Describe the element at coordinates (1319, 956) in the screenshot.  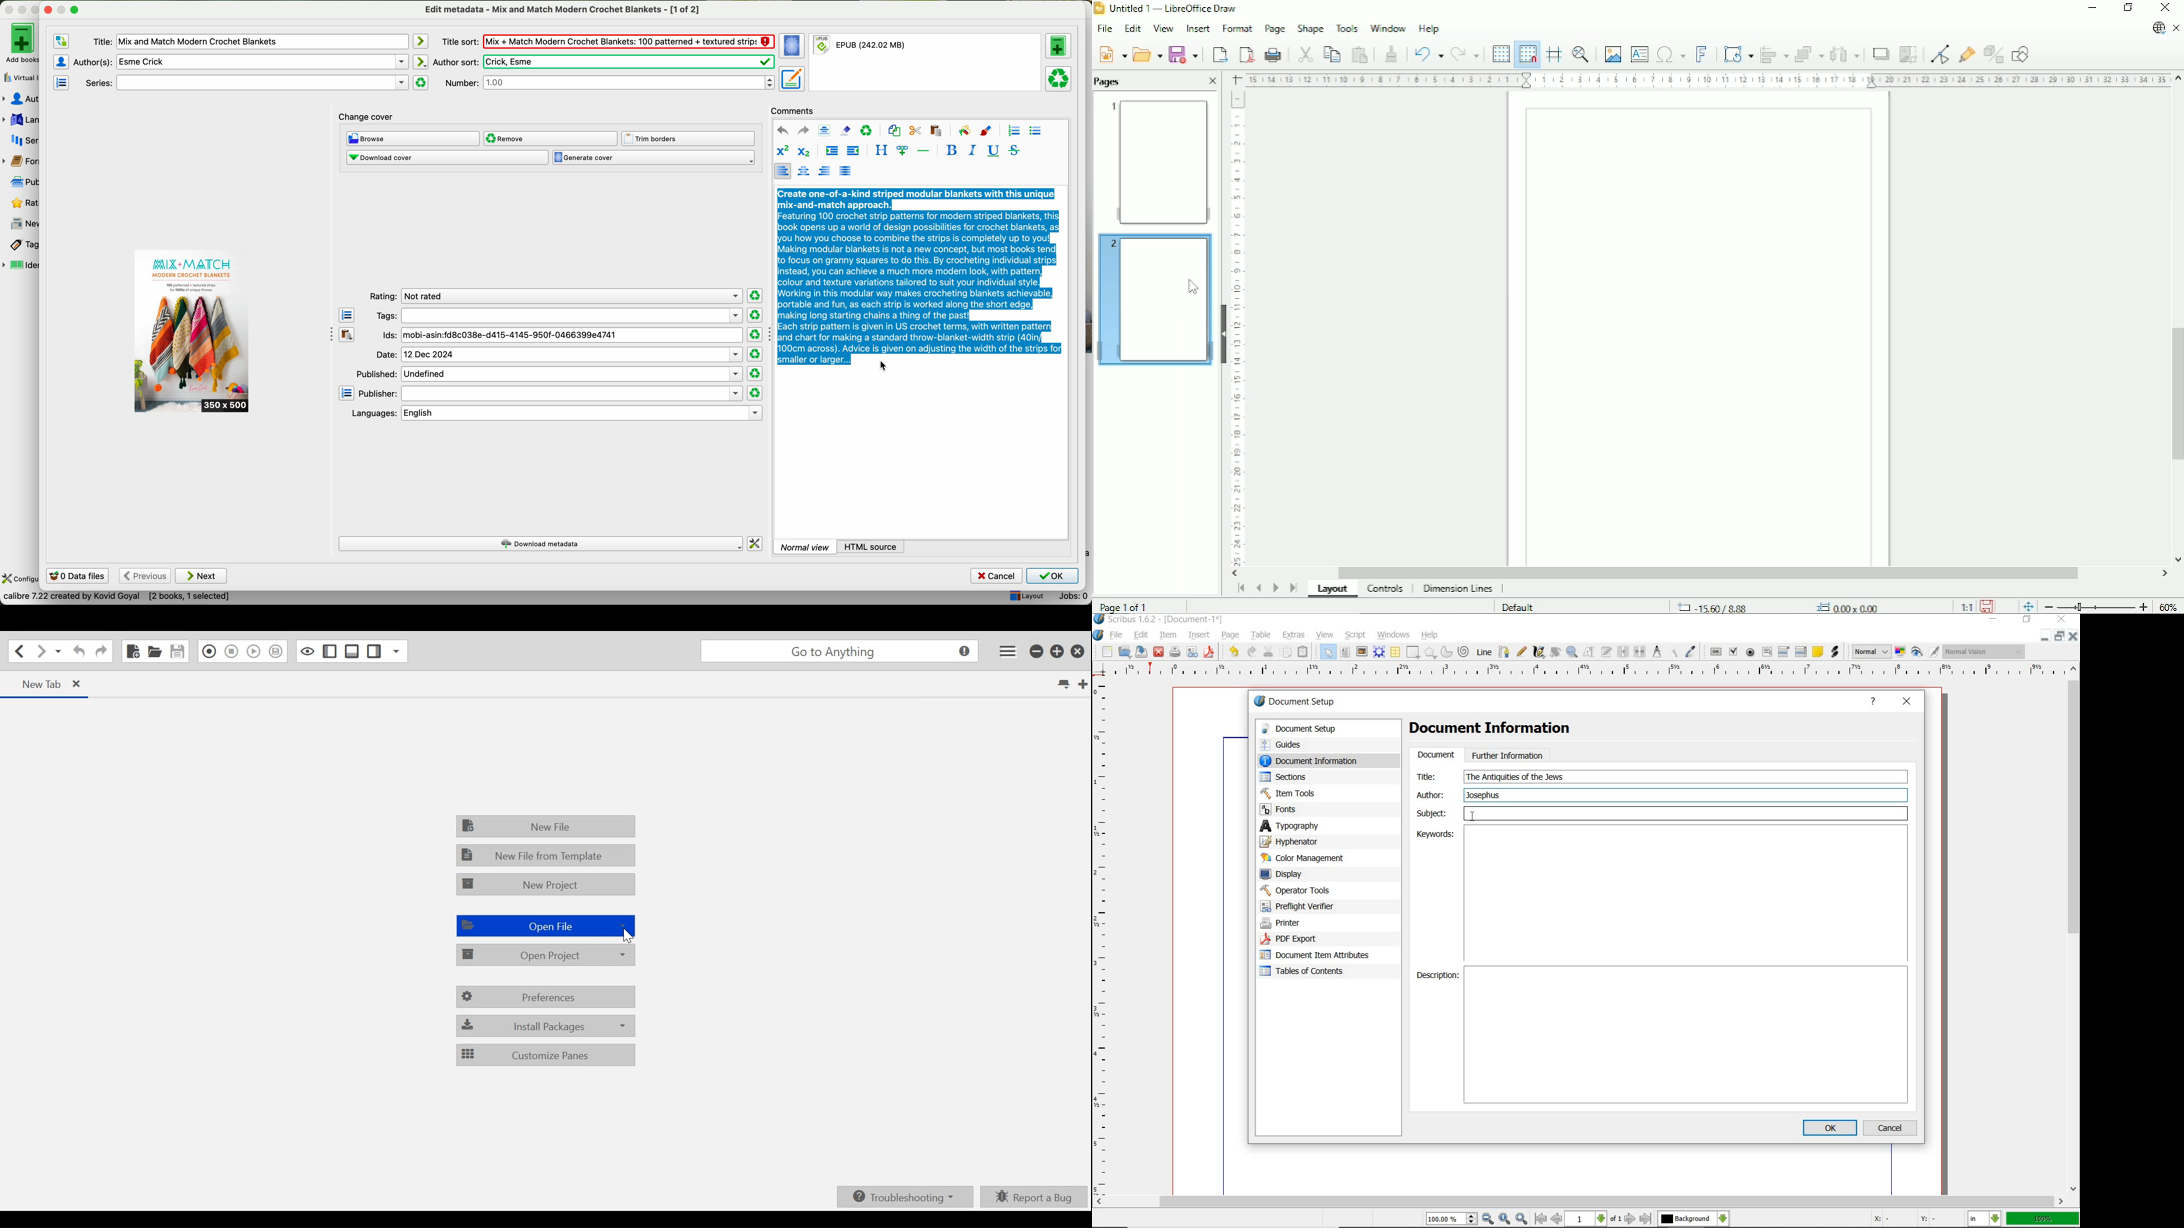
I see `document item attributes` at that location.